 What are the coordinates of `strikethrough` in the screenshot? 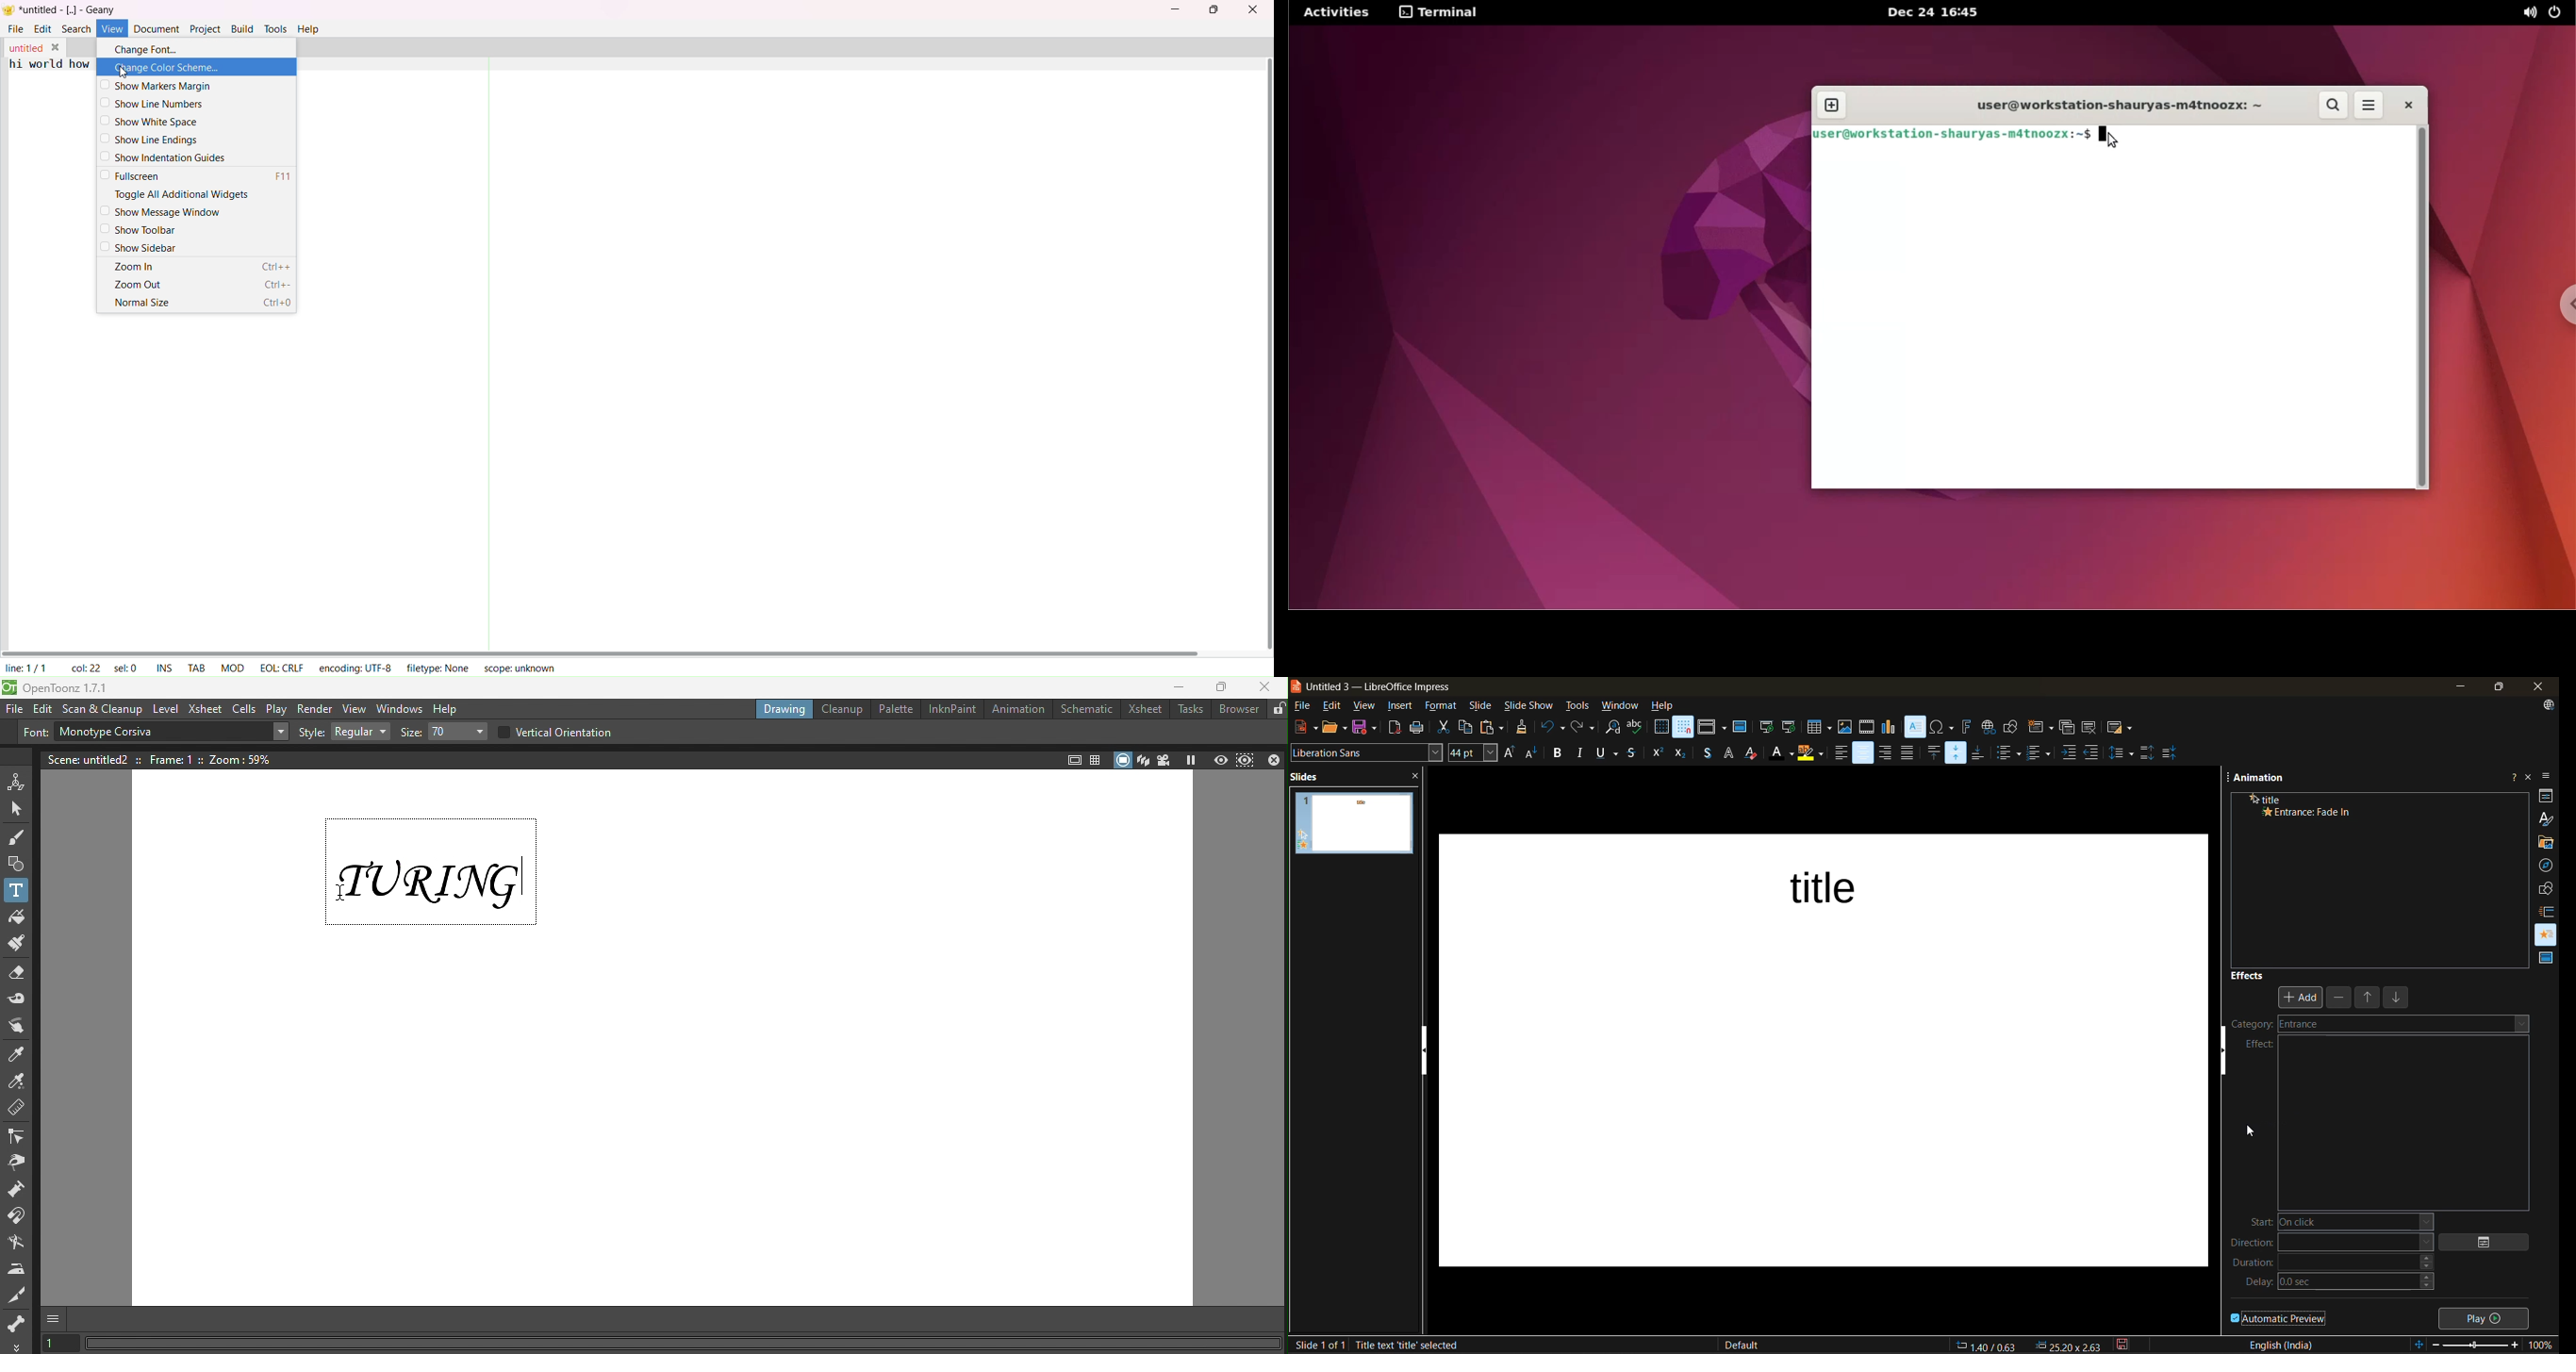 It's located at (1632, 755).